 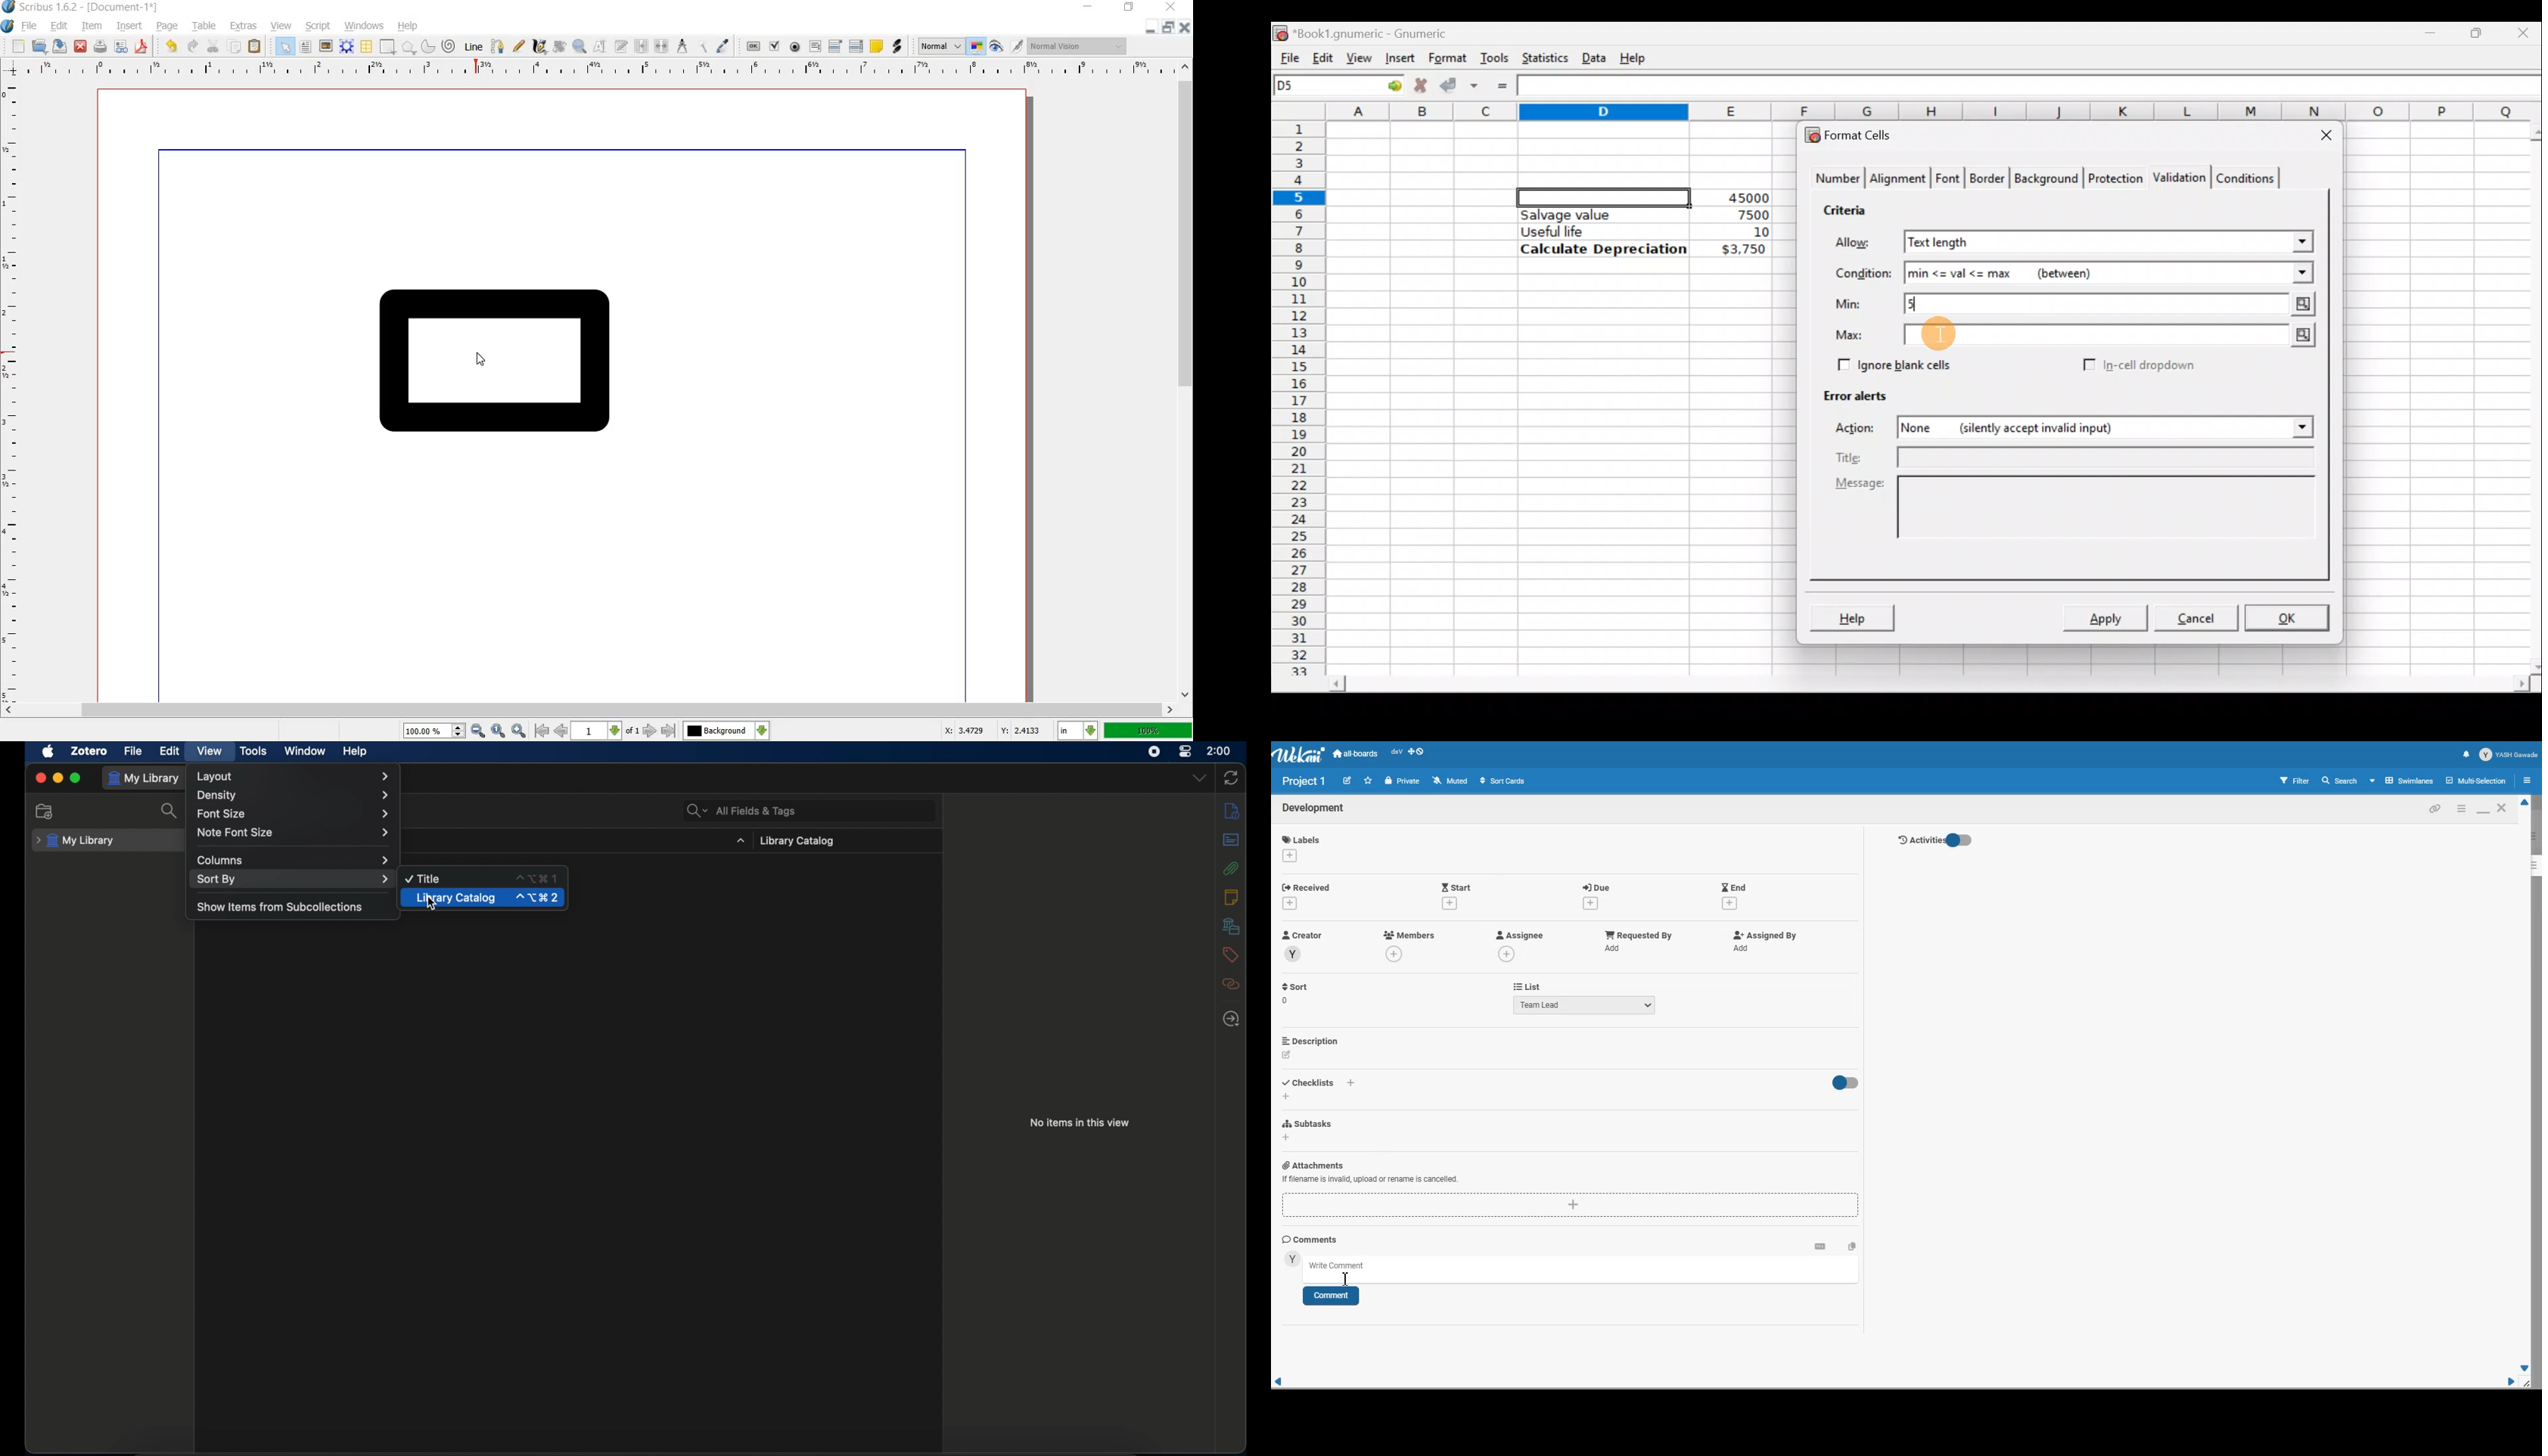 I want to click on Add Assigned By, so click(x=1763, y=935).